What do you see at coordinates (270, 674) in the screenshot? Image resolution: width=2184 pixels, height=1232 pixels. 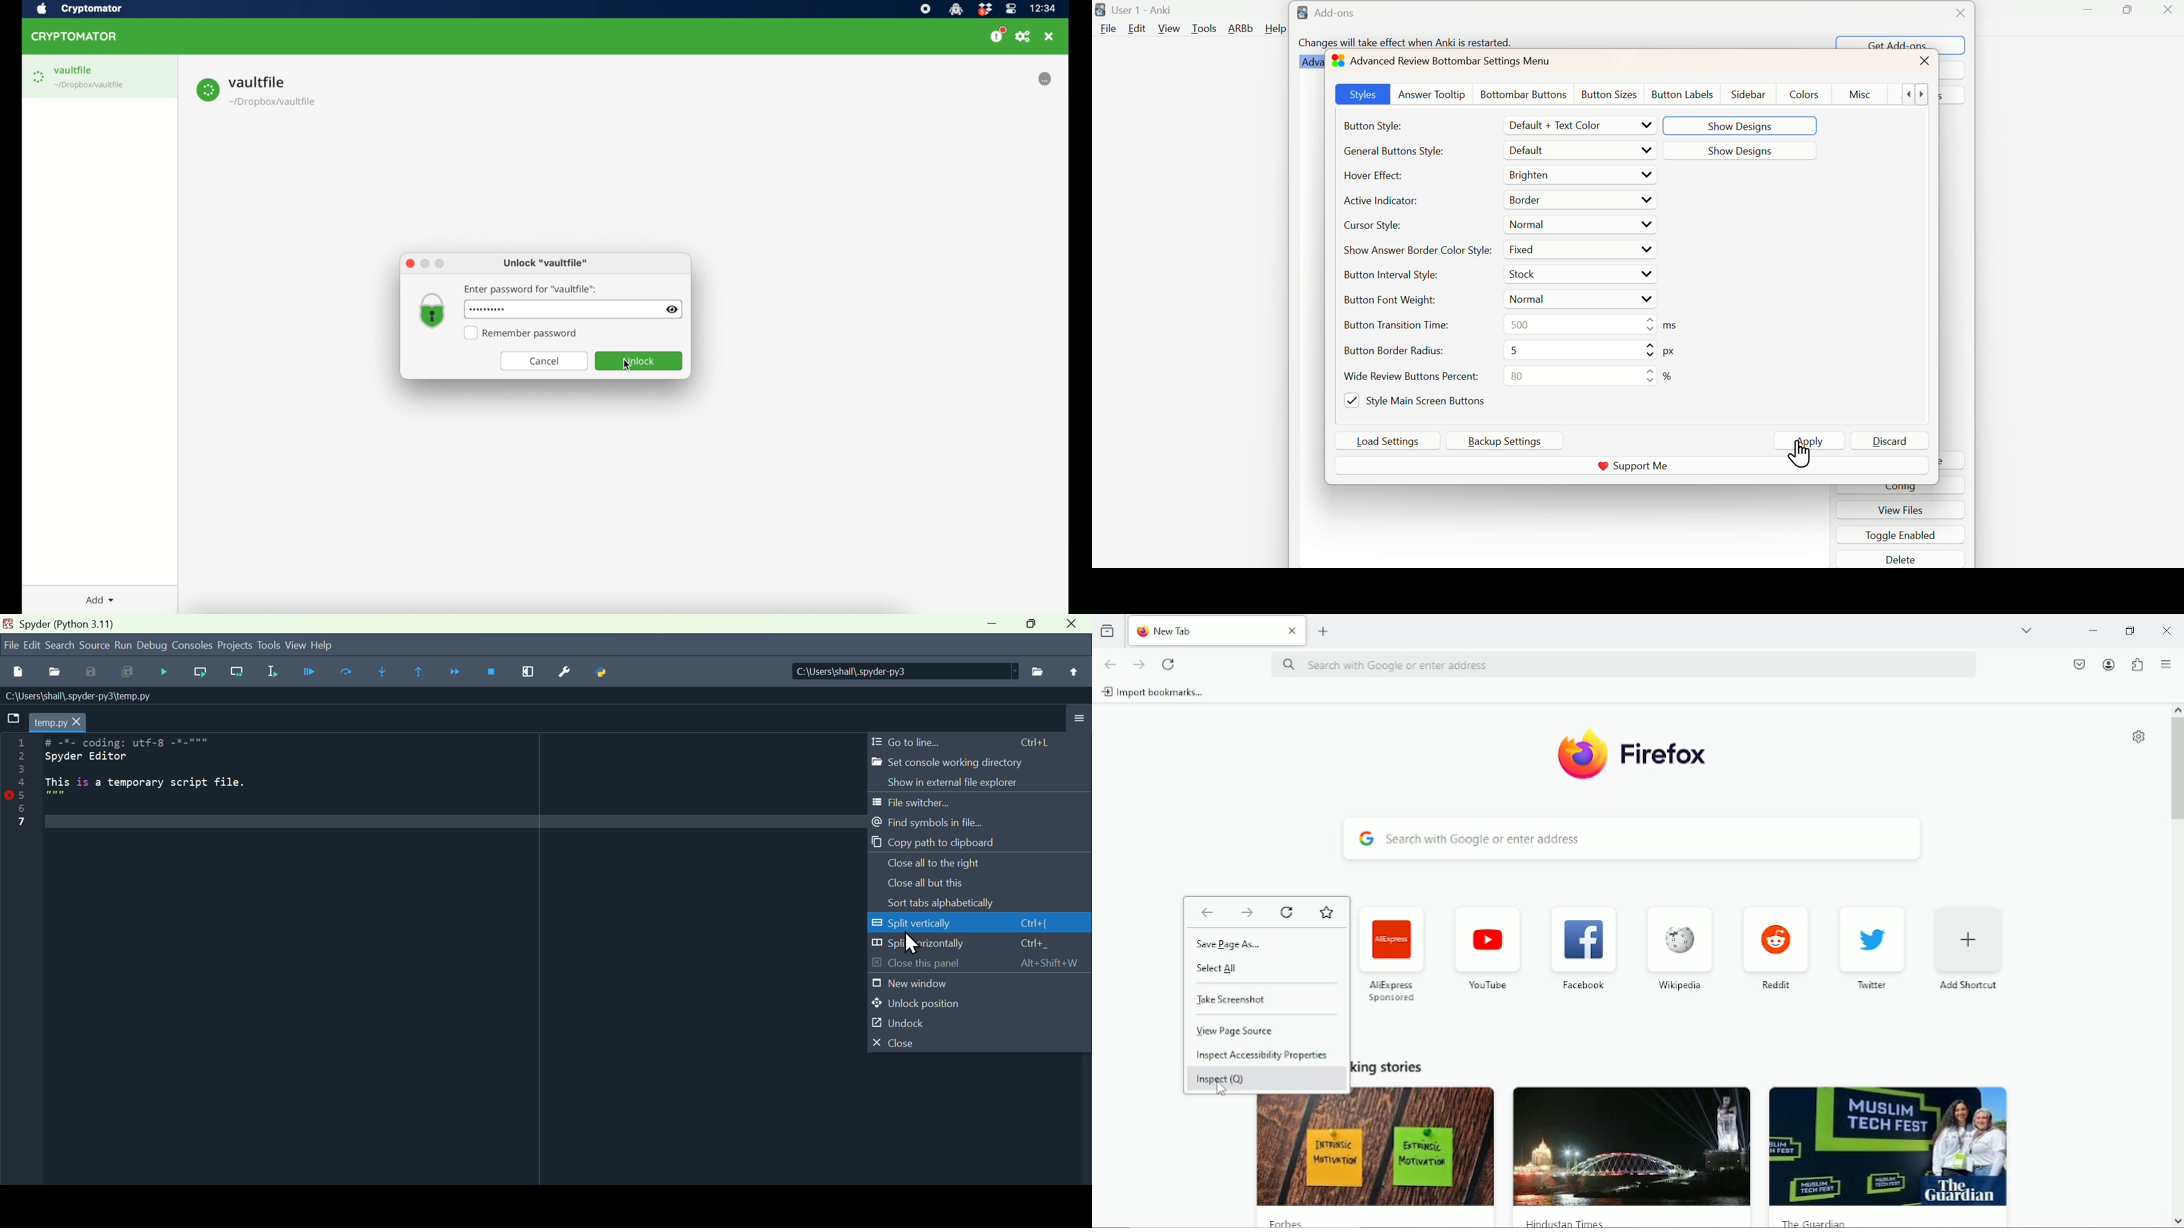 I see `Run selection` at bounding box center [270, 674].